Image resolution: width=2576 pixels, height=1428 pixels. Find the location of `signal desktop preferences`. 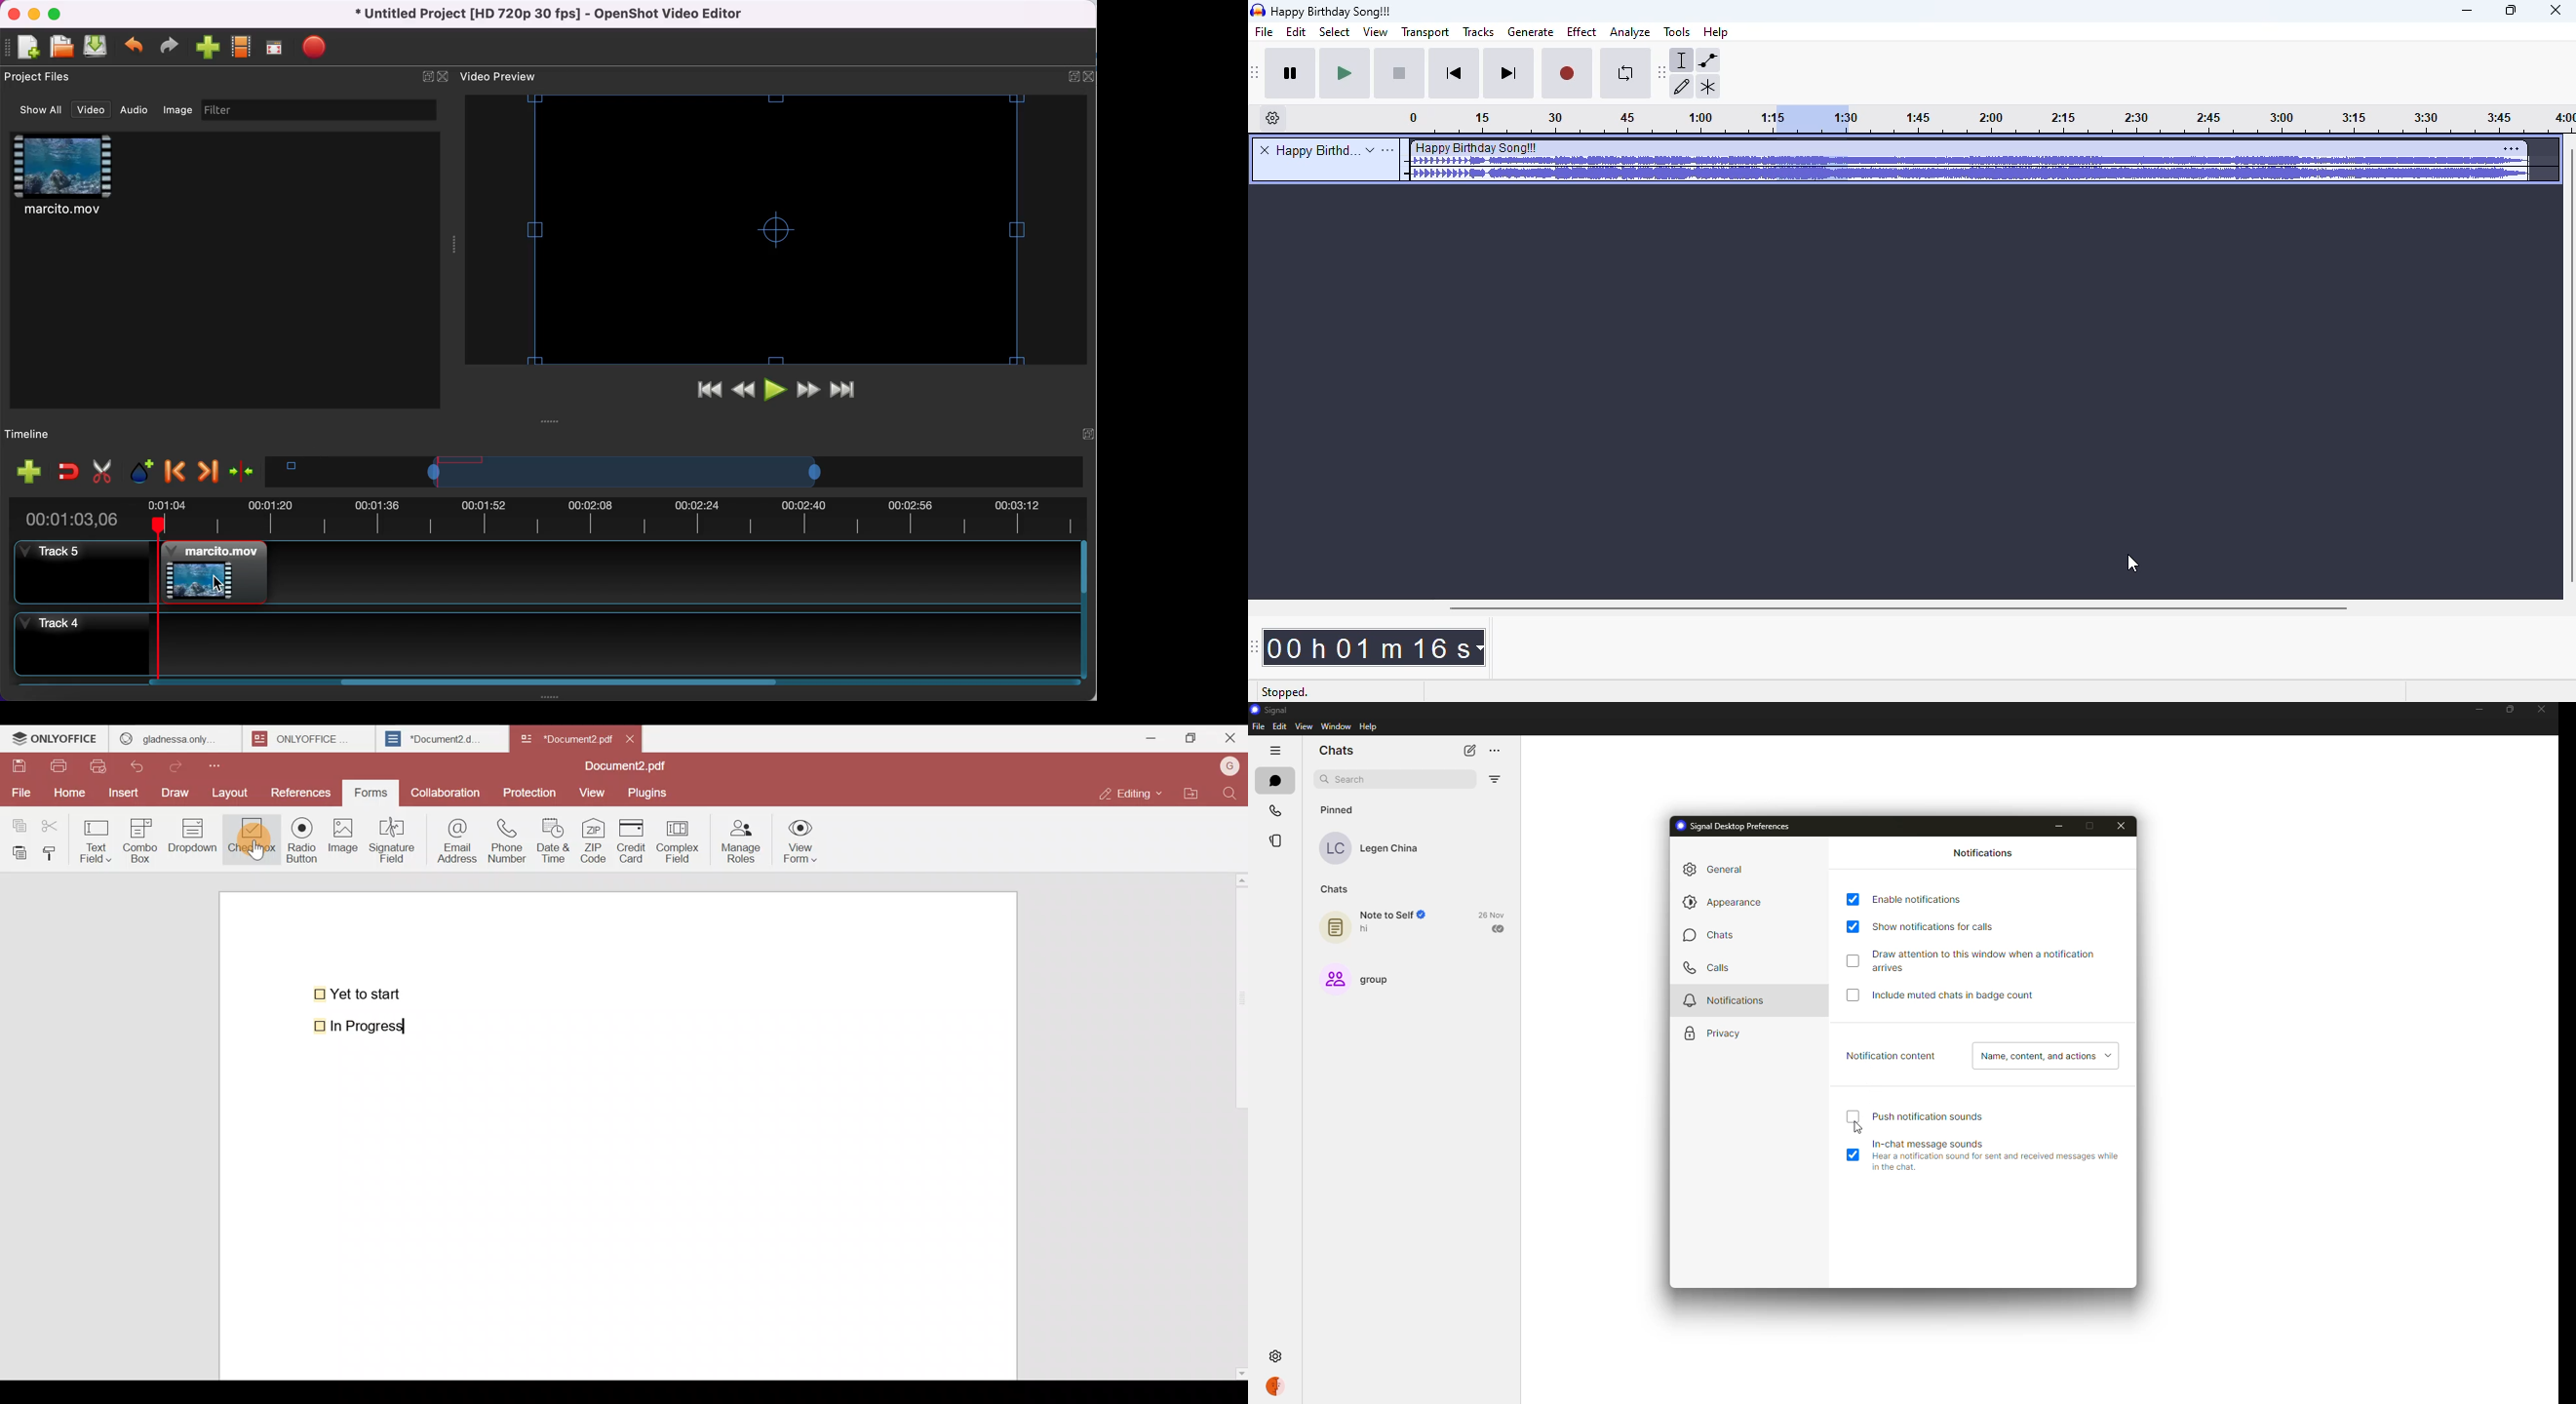

signal desktop preferences is located at coordinates (1737, 826).